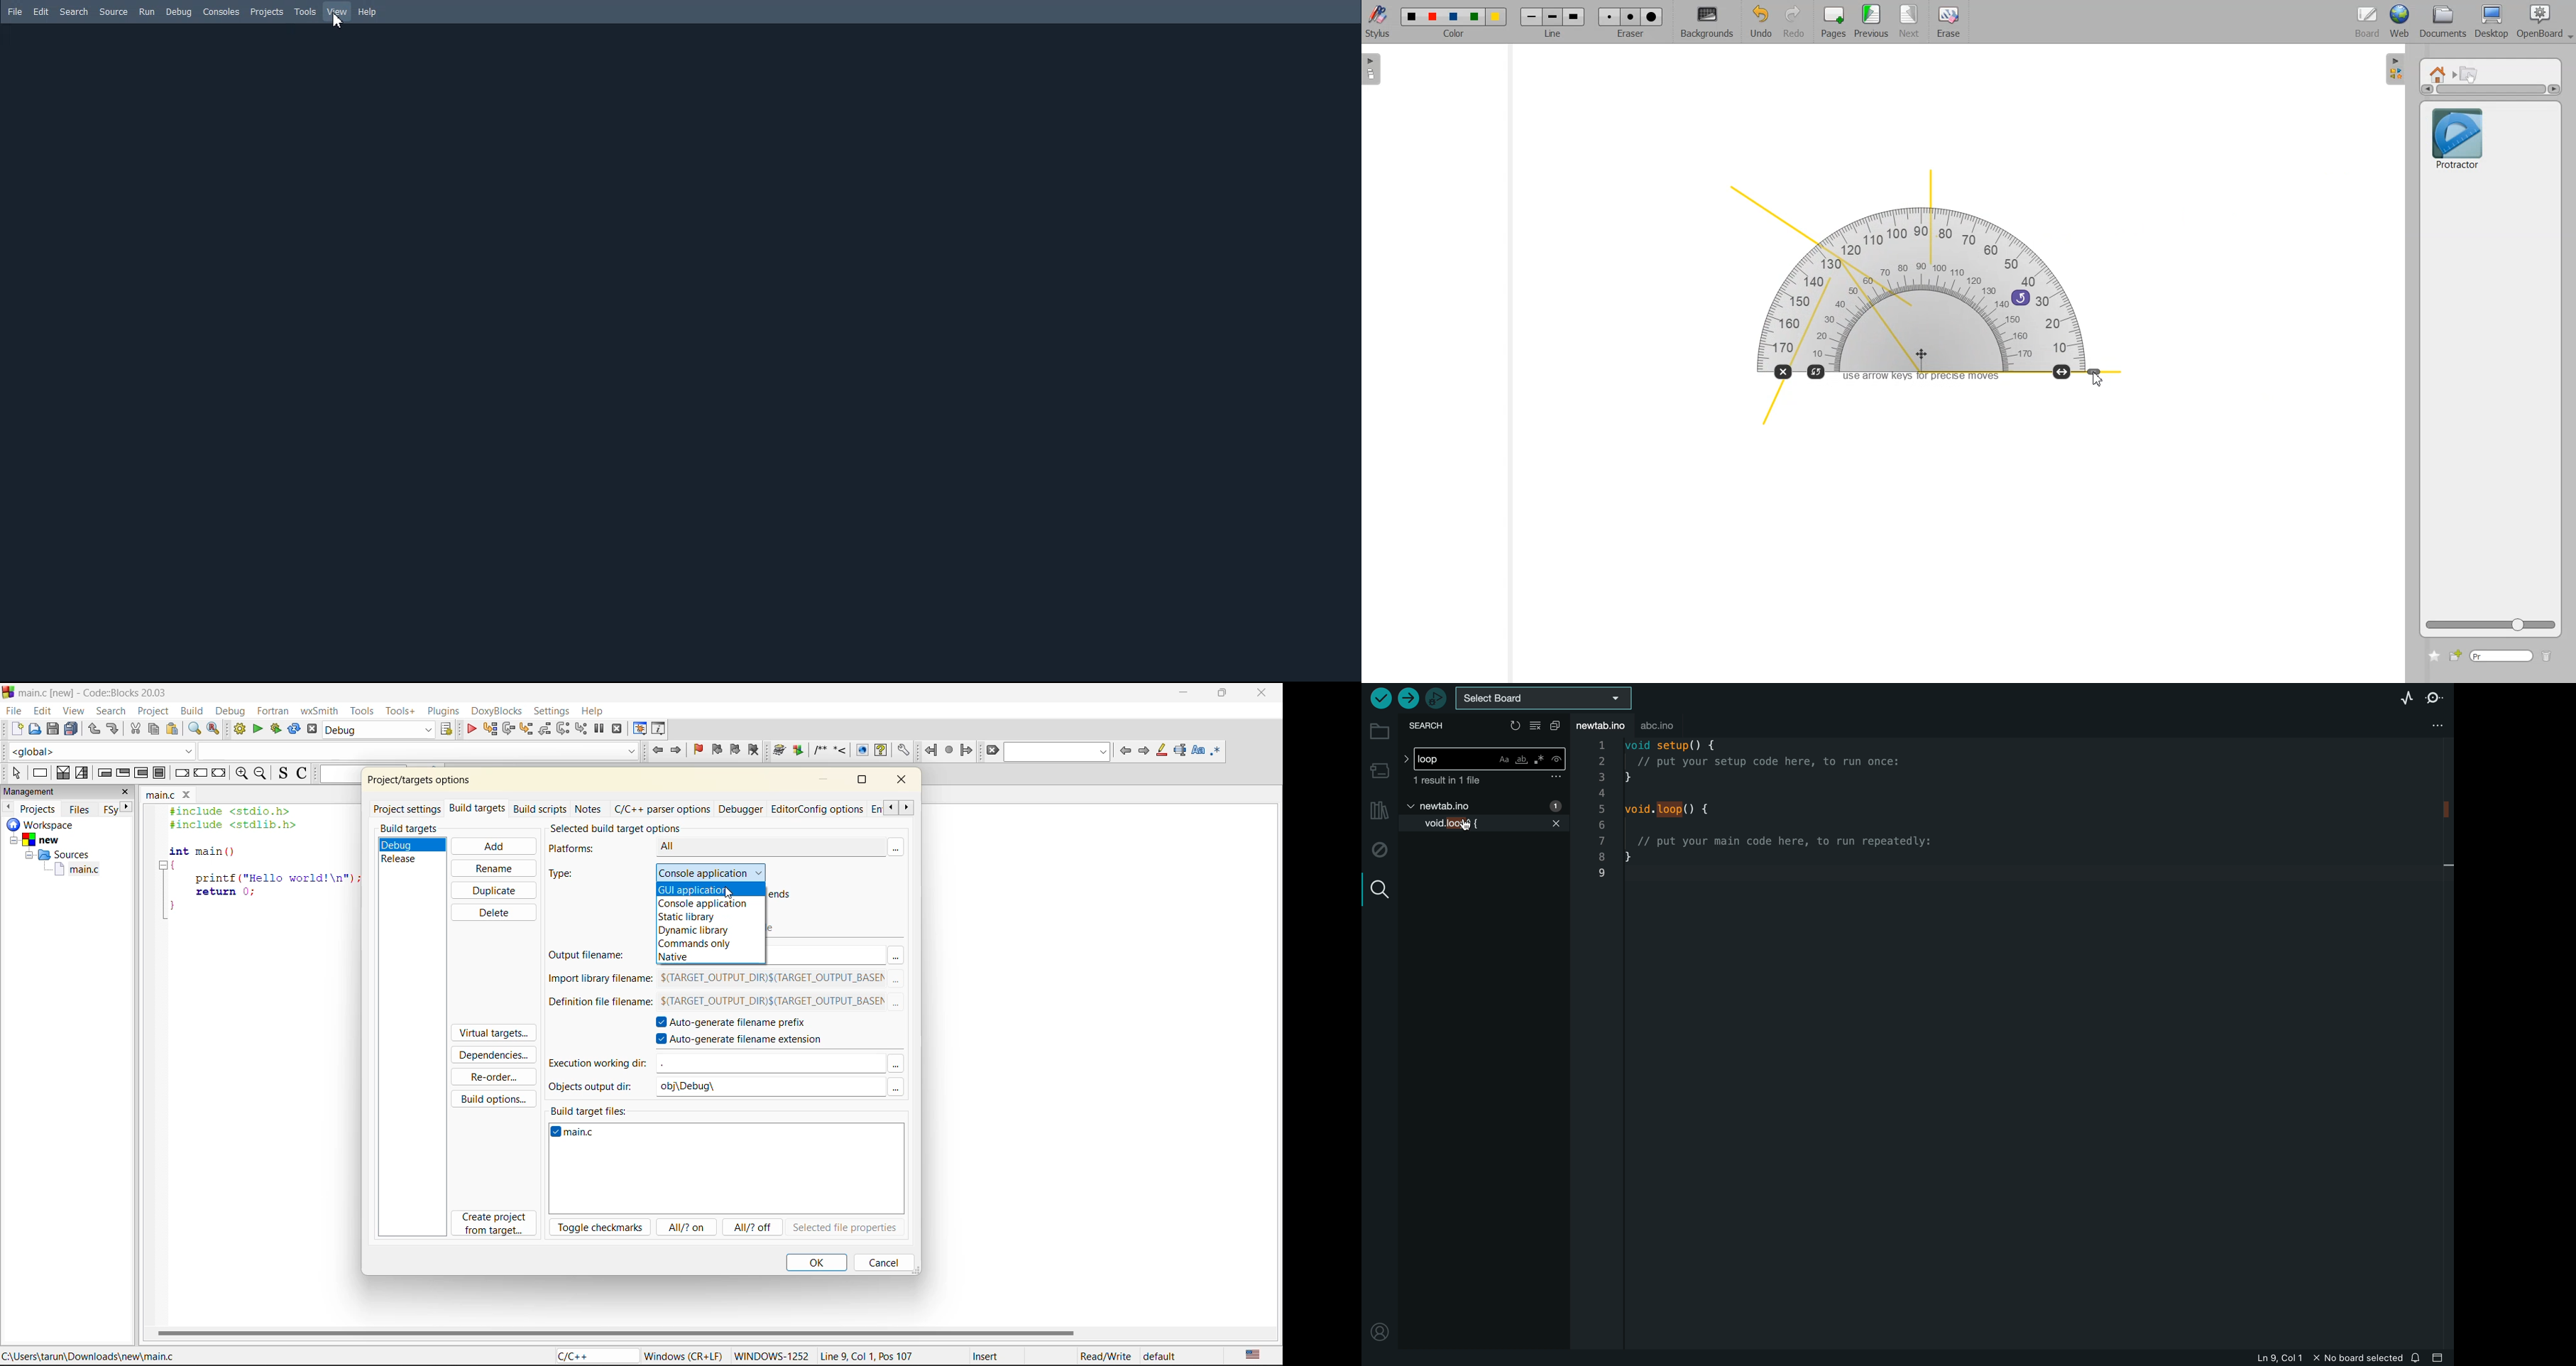  Describe the element at coordinates (55, 854) in the screenshot. I see `Sources` at that location.